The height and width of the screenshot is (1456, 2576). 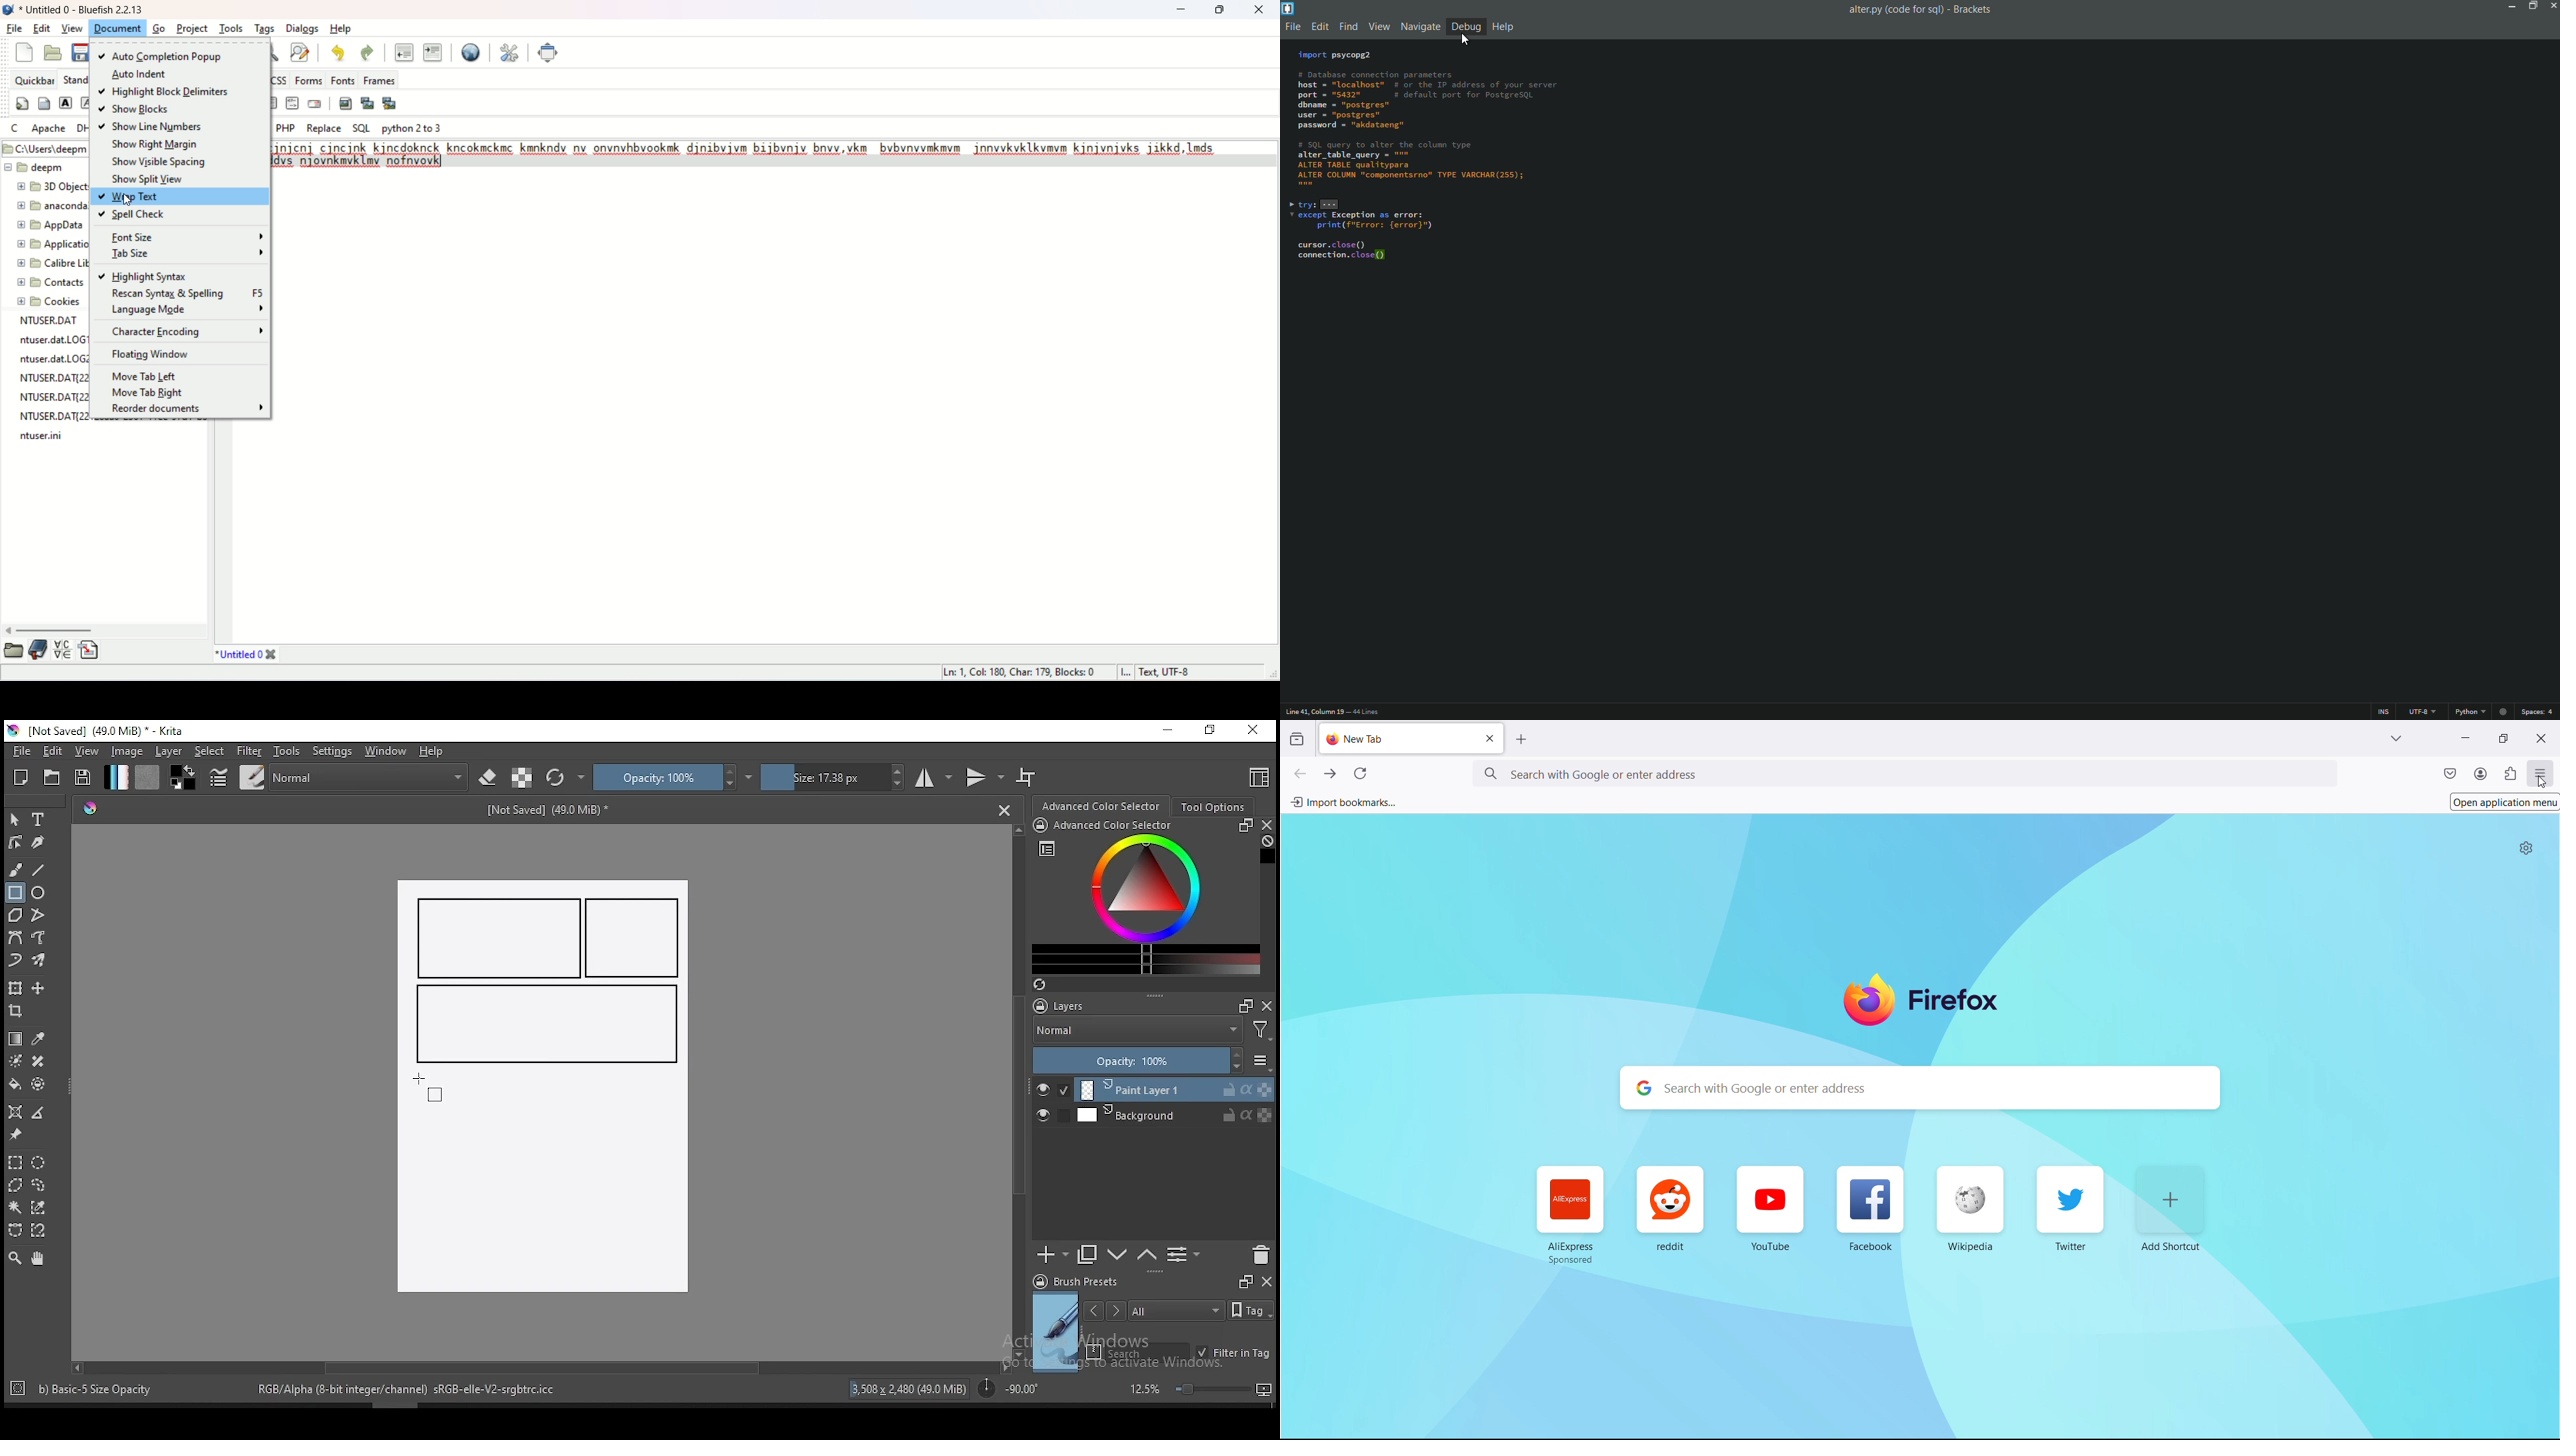 What do you see at coordinates (2531, 7) in the screenshot?
I see `maximize` at bounding box center [2531, 7].